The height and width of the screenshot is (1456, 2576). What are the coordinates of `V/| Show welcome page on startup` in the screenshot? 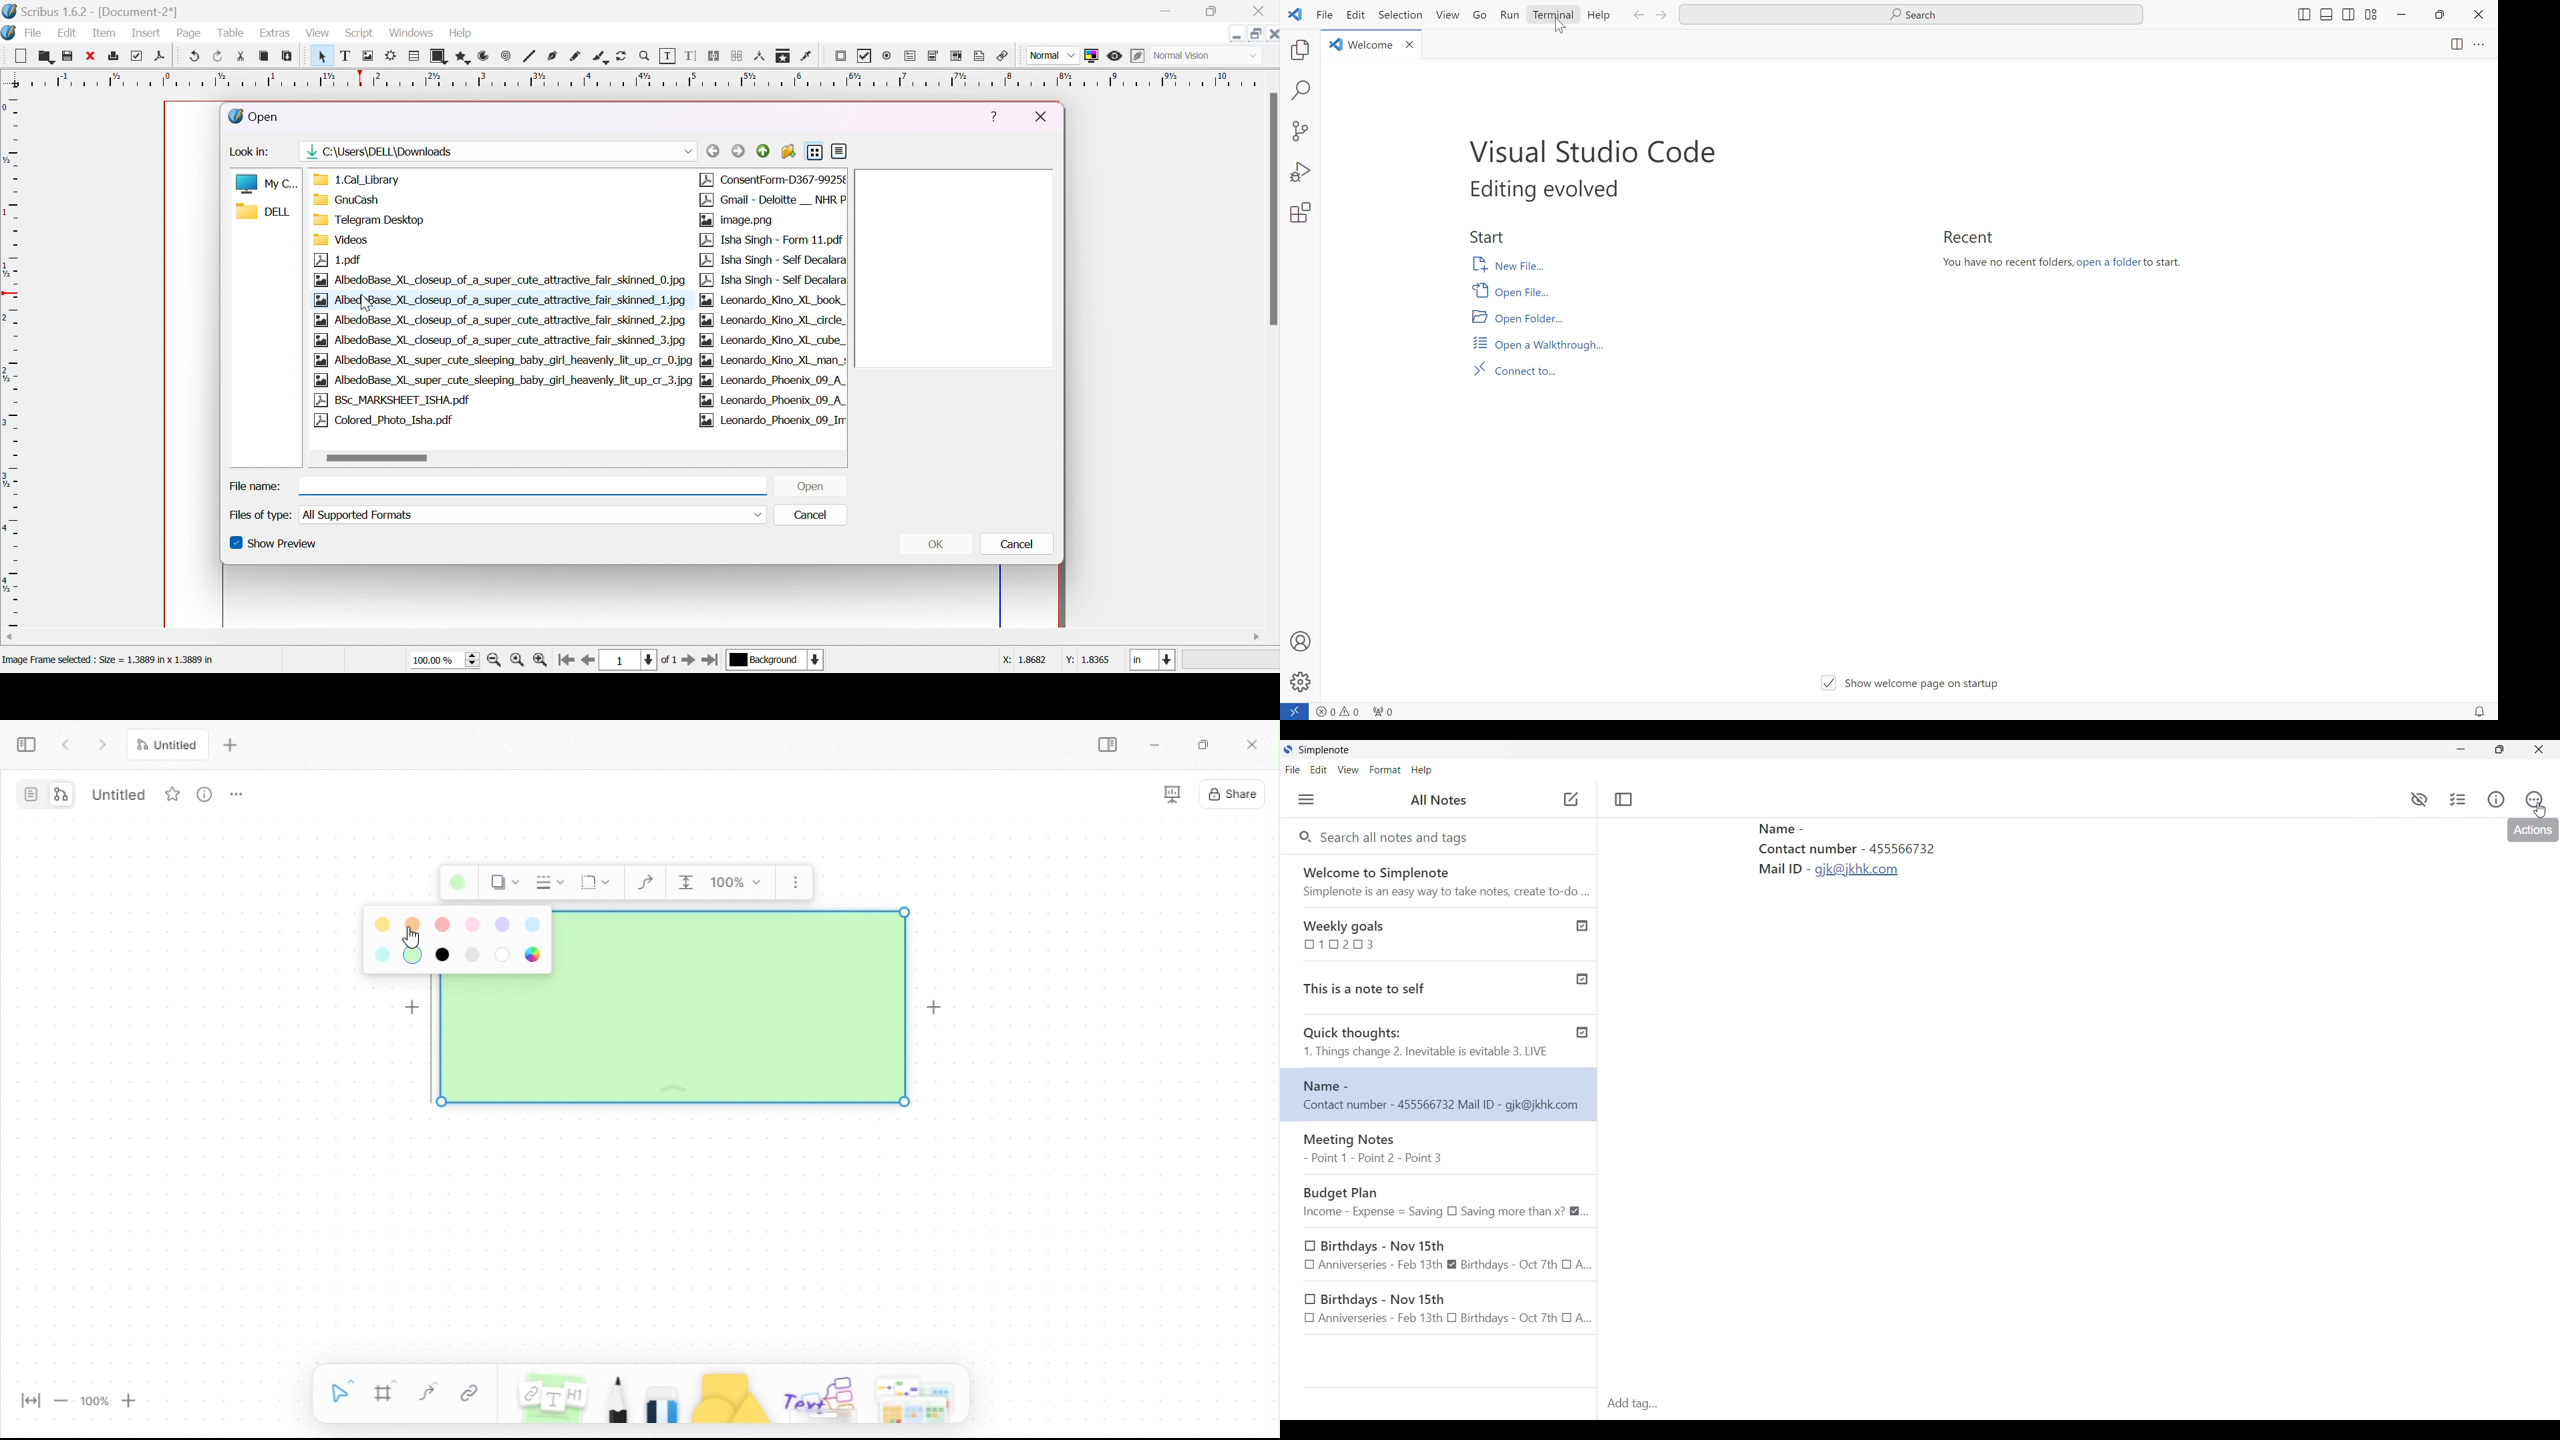 It's located at (1912, 680).